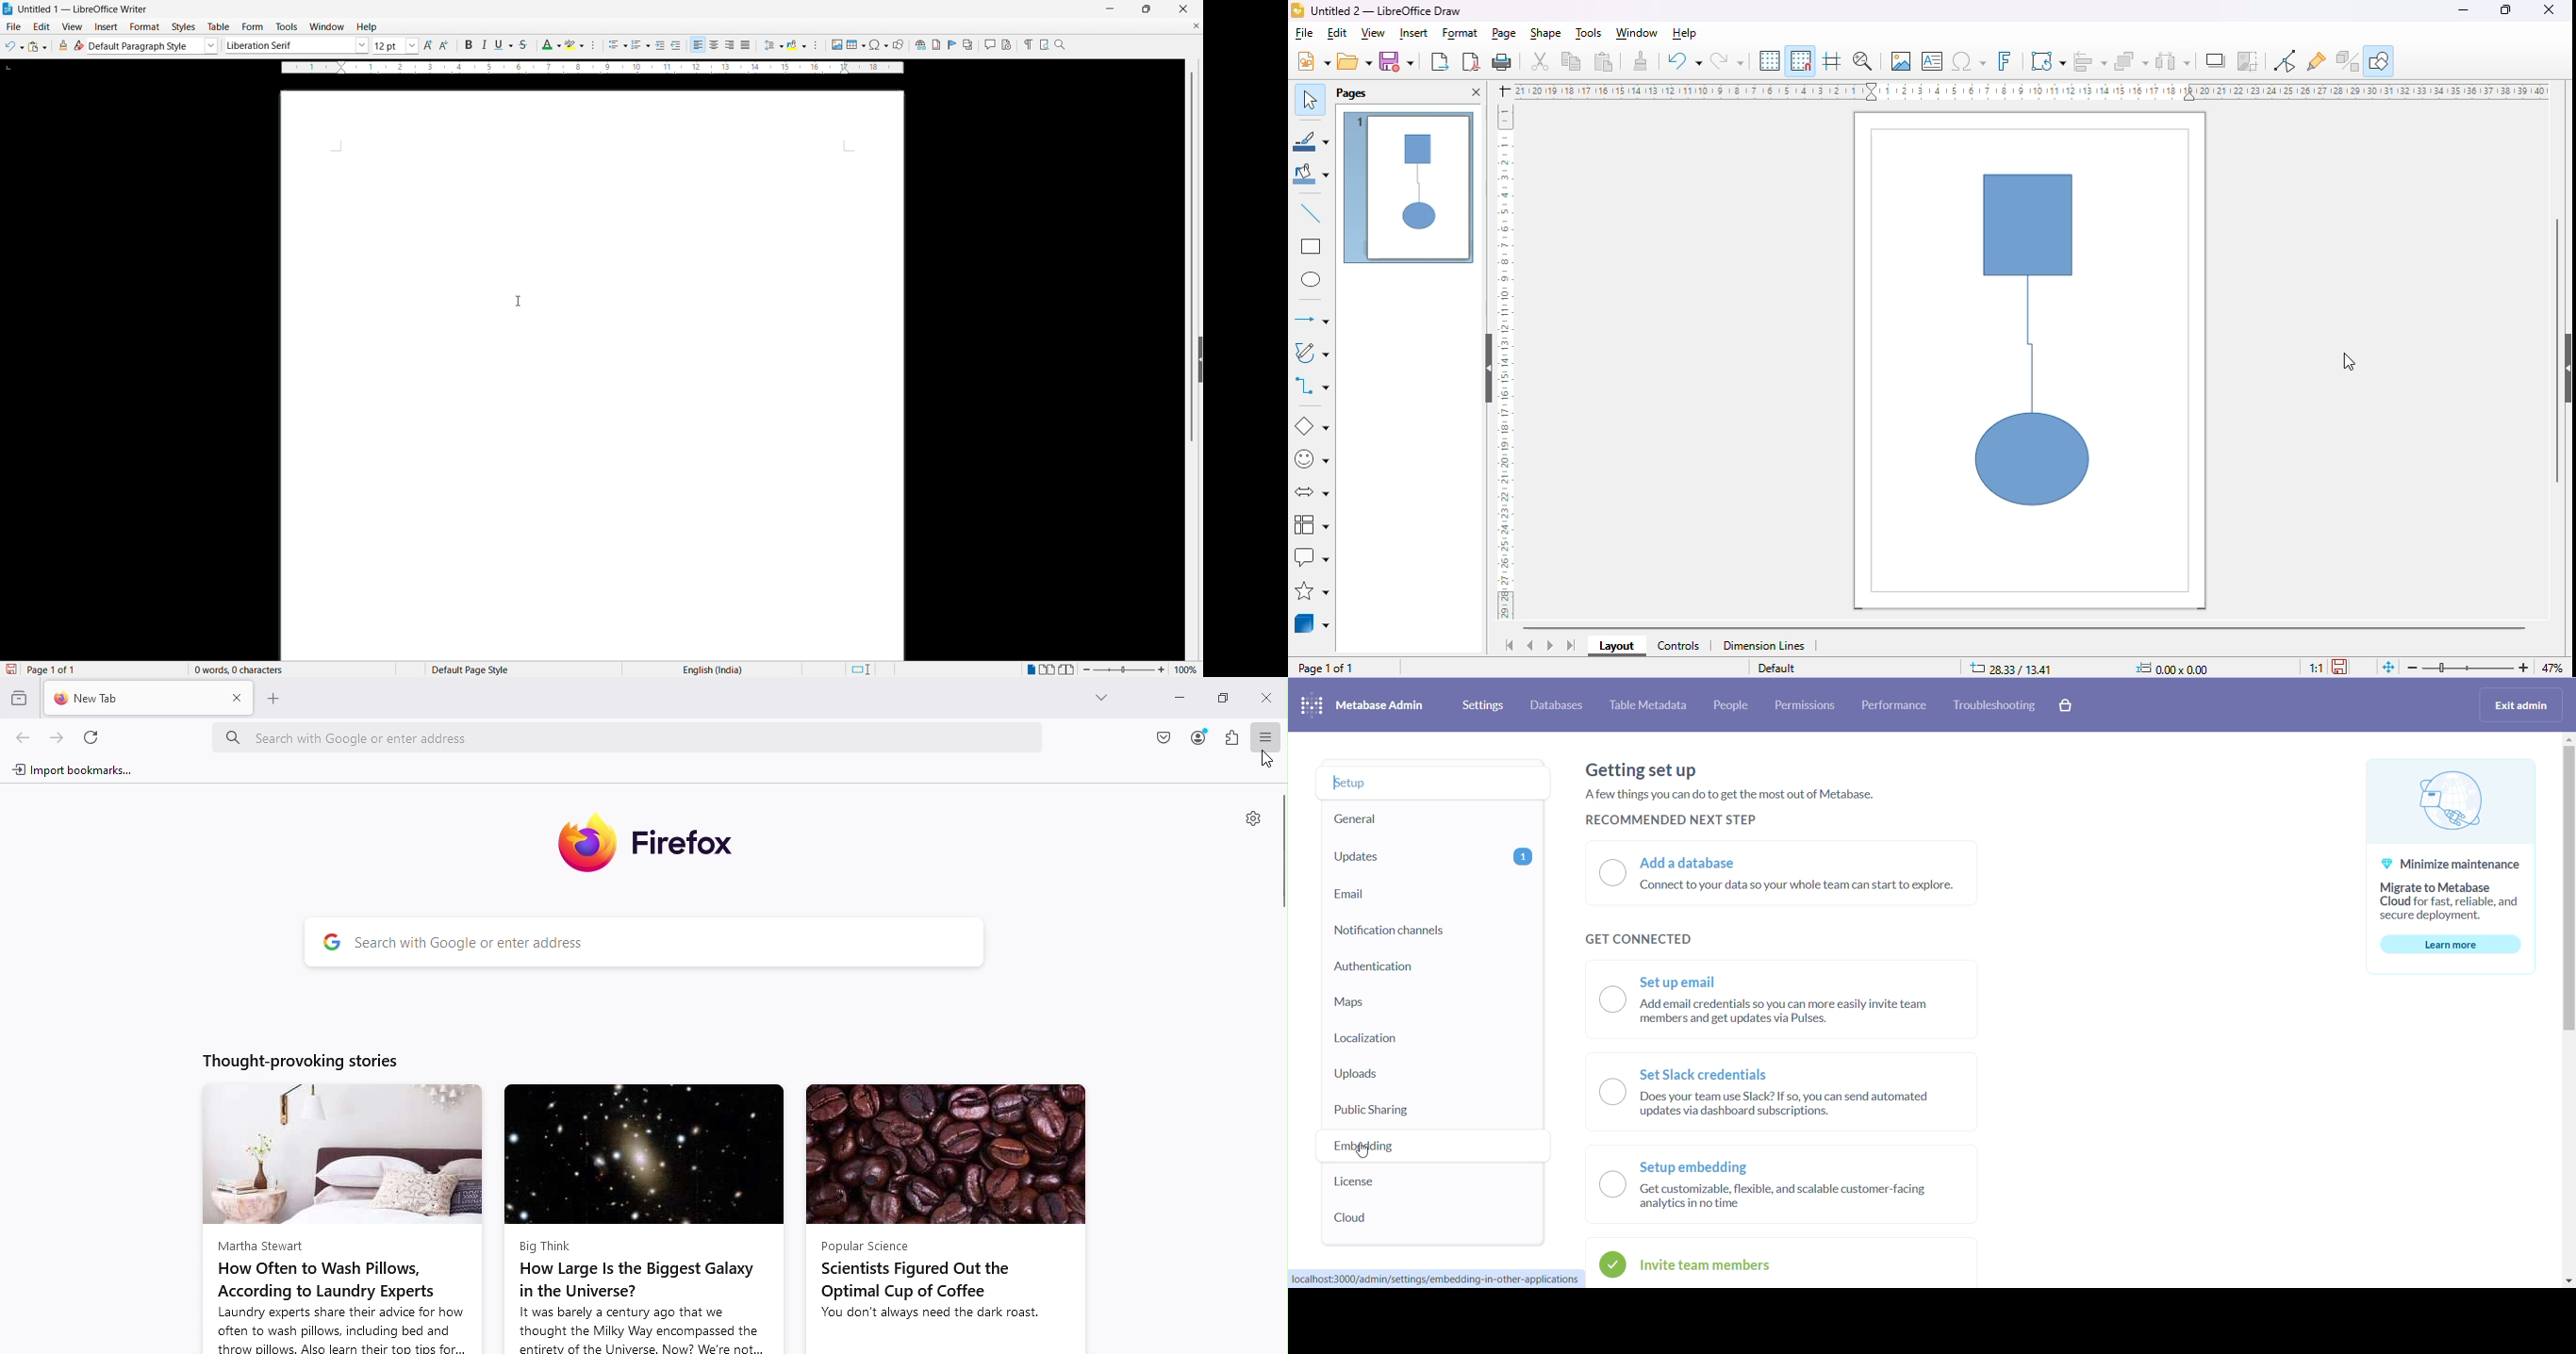 Image resolution: width=2576 pixels, height=1372 pixels. I want to click on cursor, so click(2348, 362).